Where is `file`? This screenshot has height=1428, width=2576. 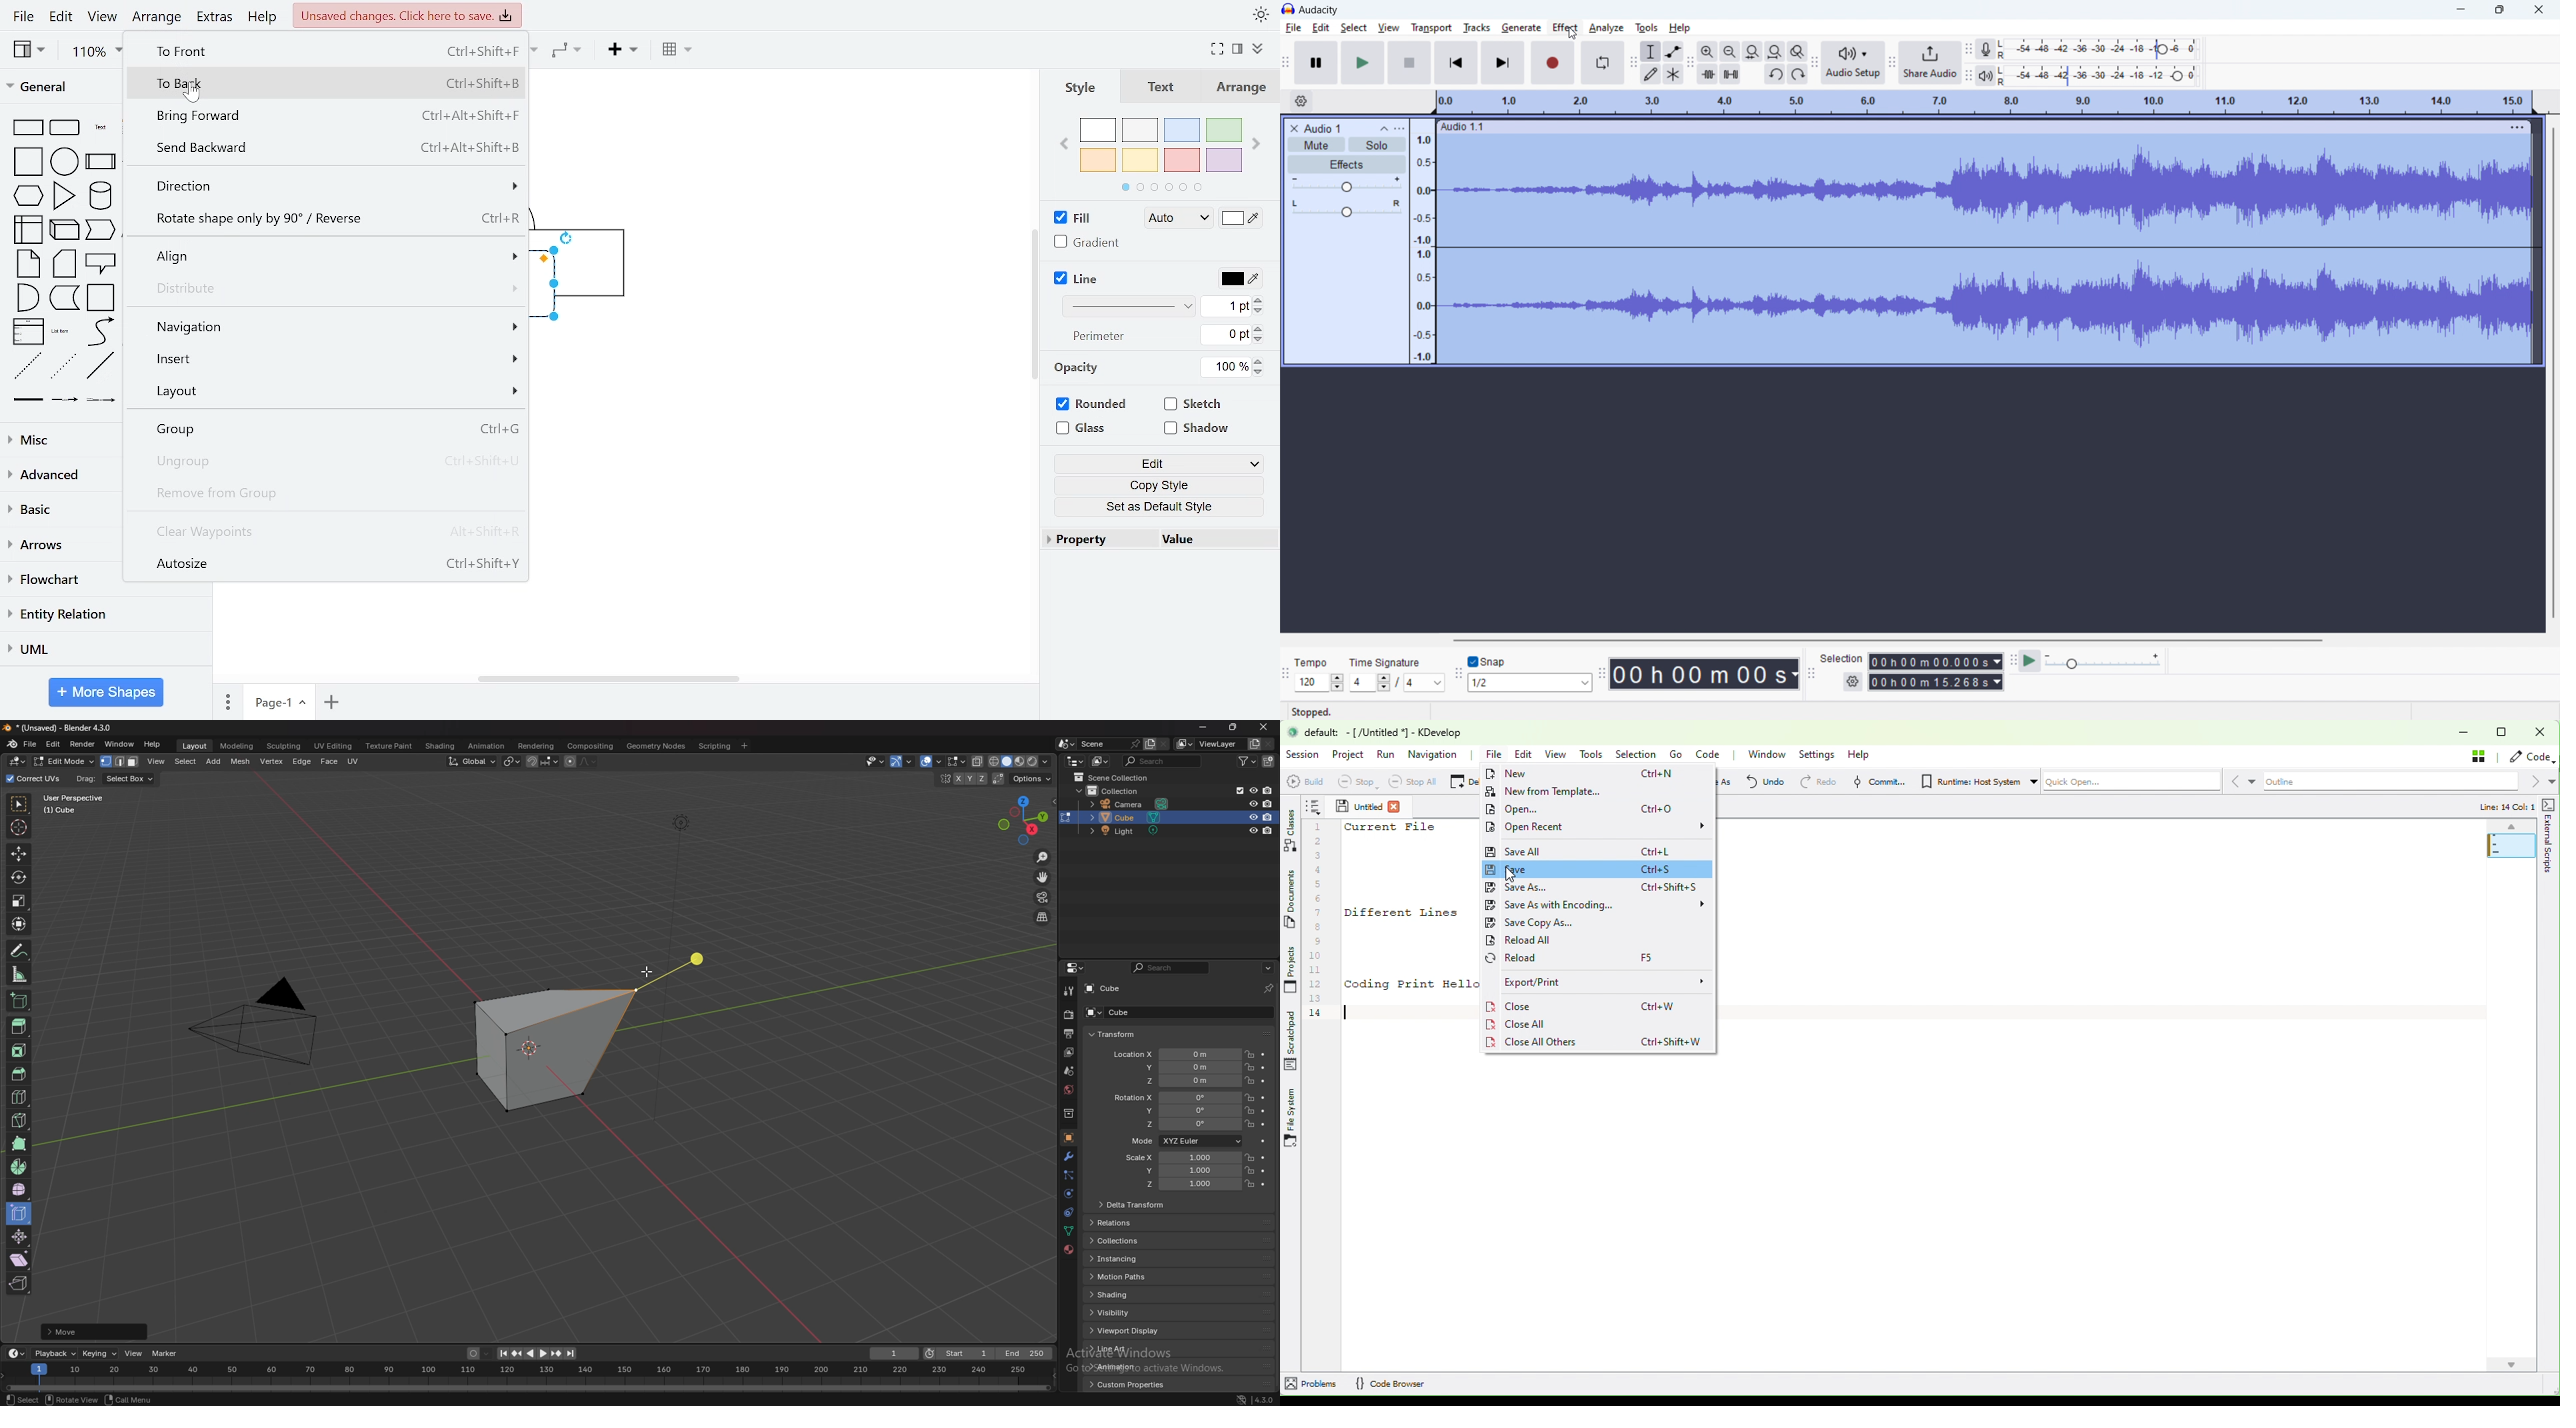
file is located at coordinates (22, 16).